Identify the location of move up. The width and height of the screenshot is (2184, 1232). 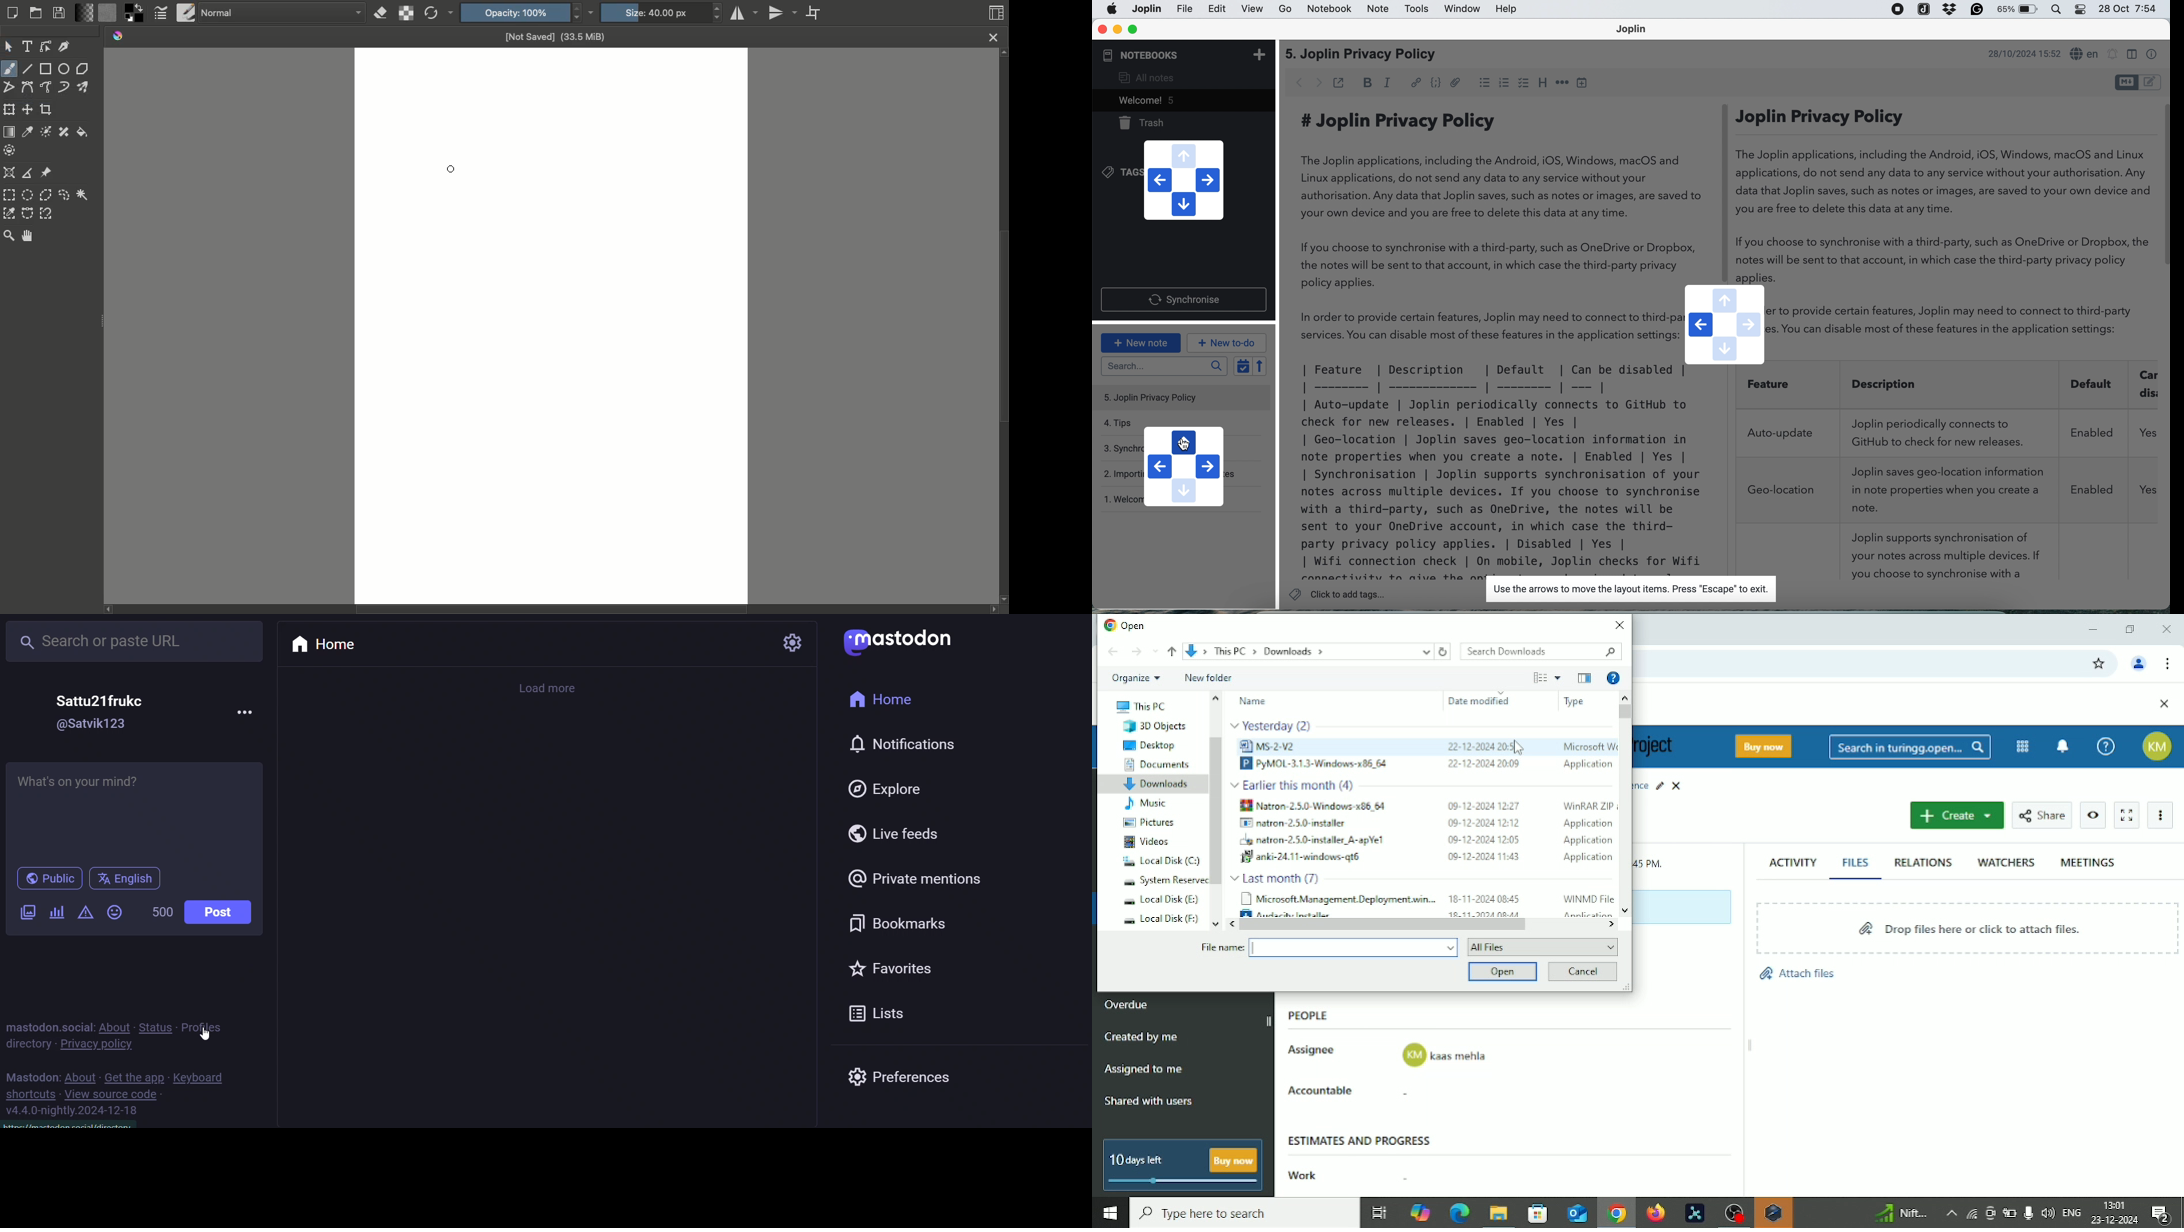
(1215, 698).